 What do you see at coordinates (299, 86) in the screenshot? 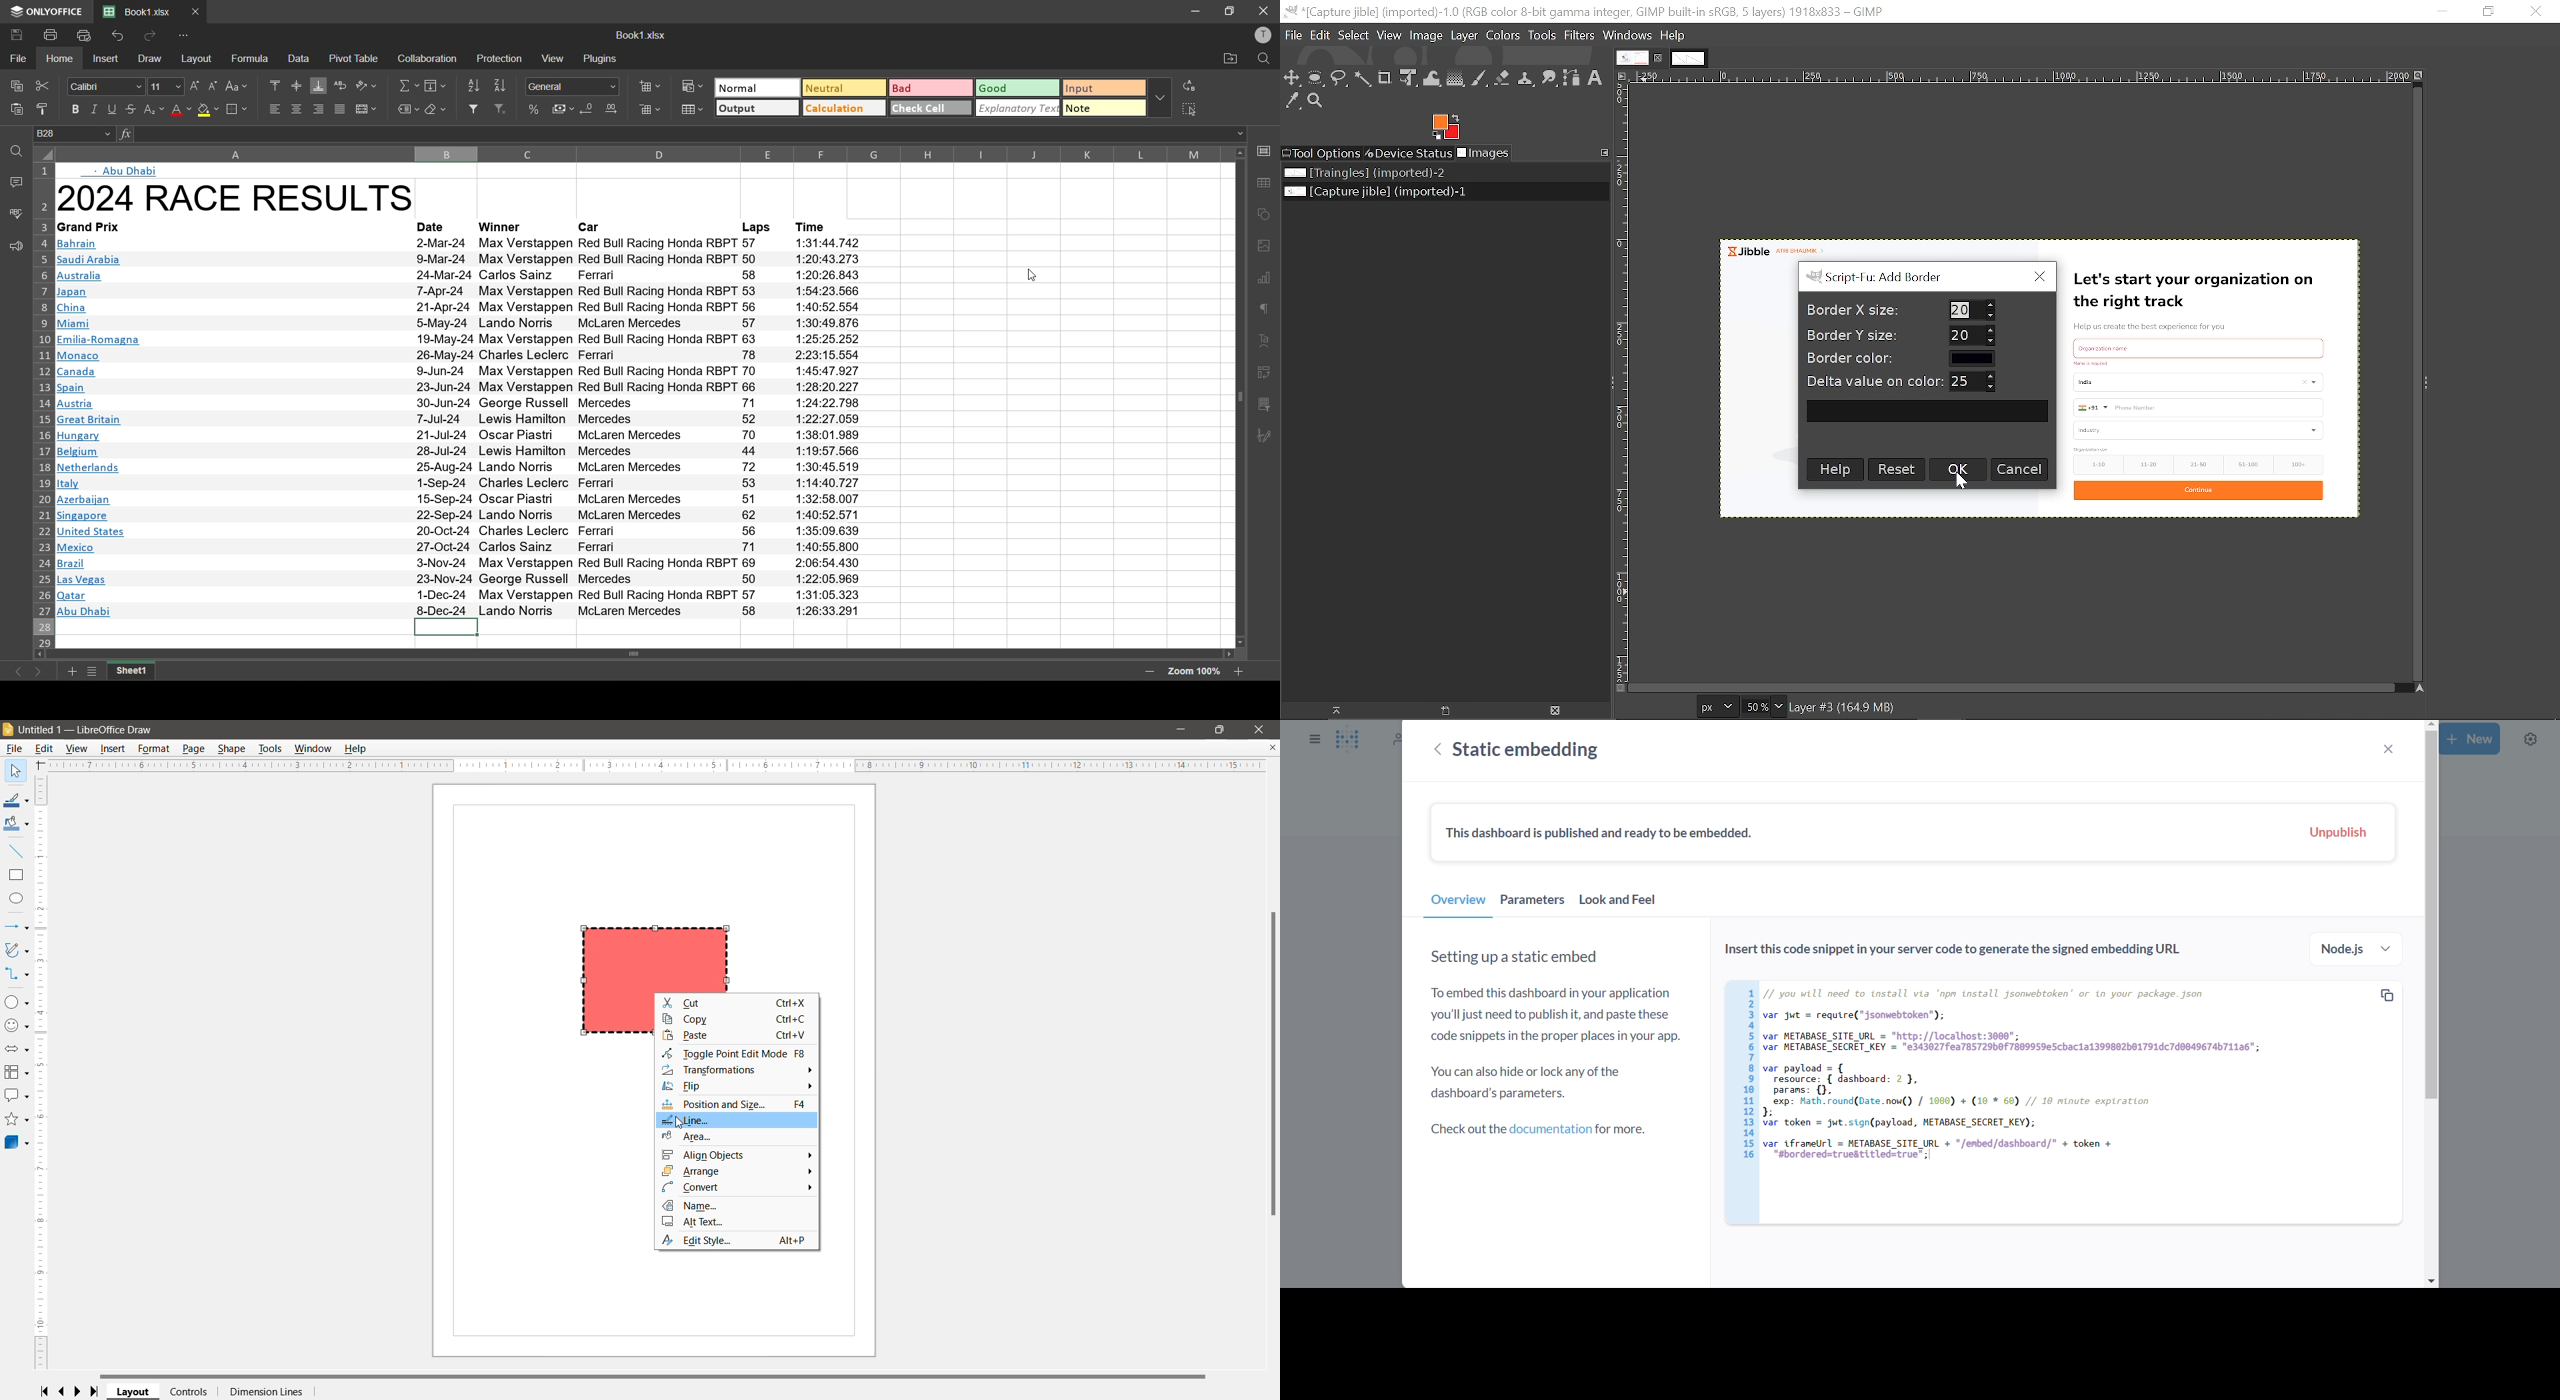
I see `align middle` at bounding box center [299, 86].